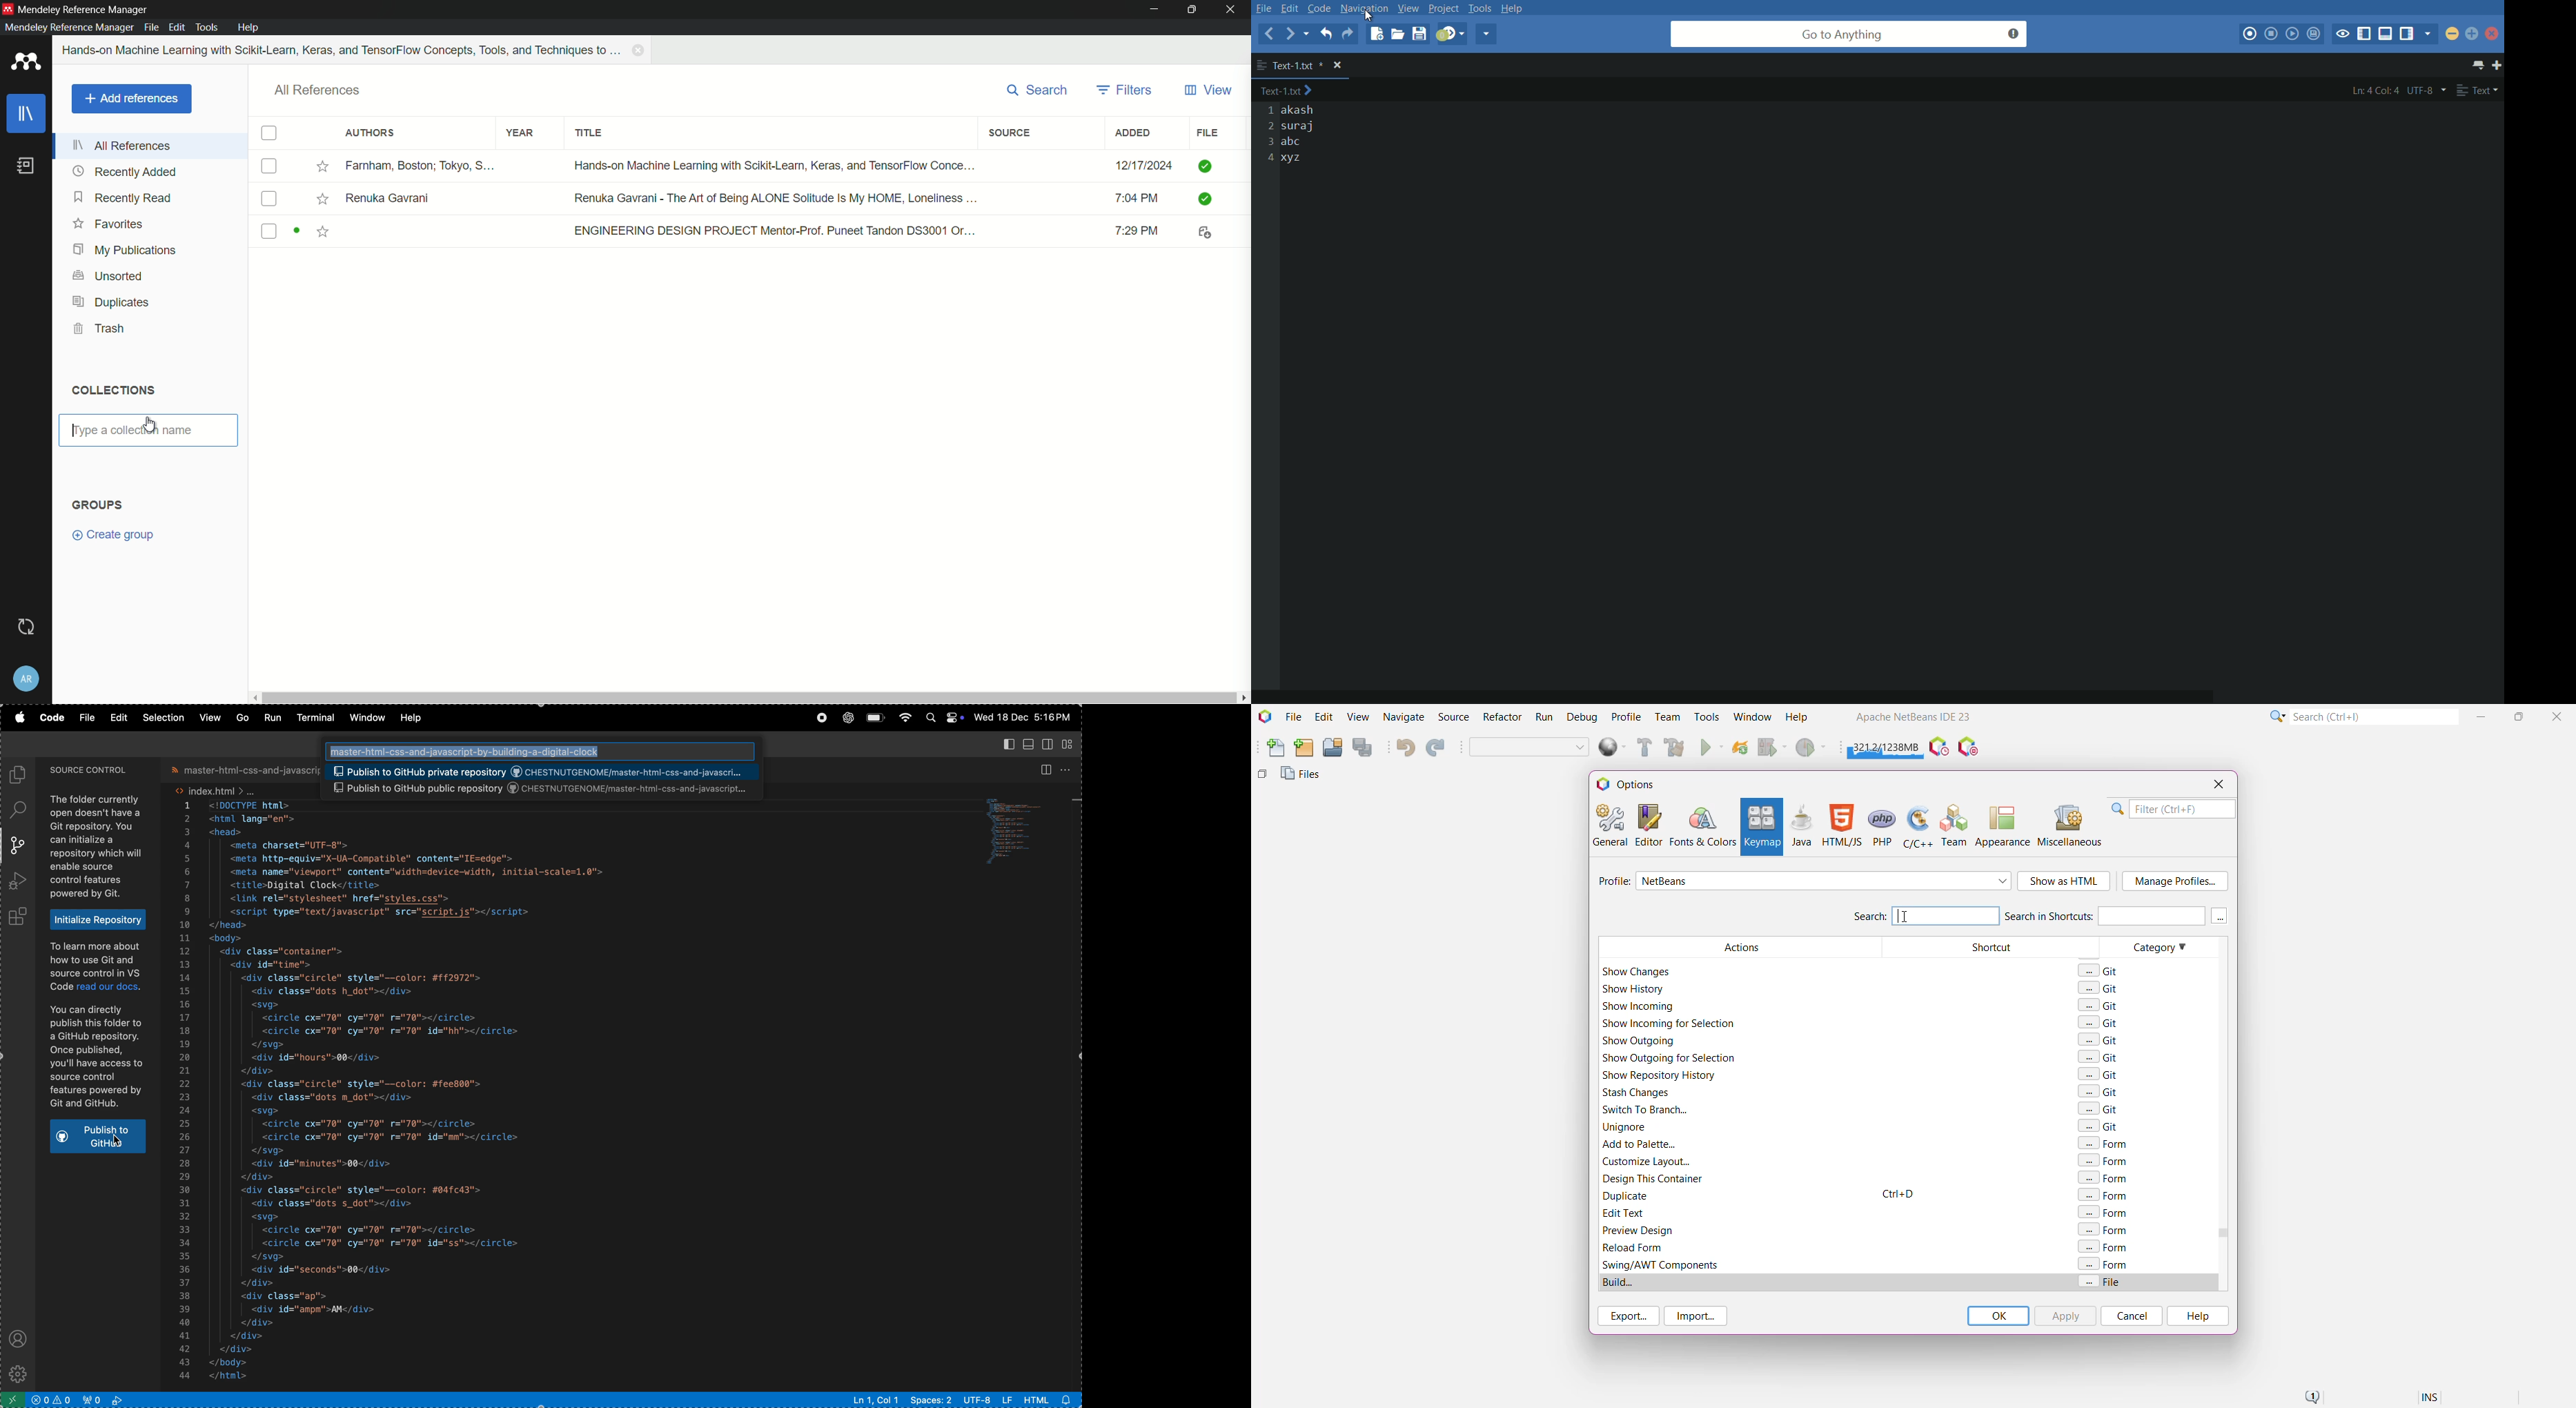  What do you see at coordinates (21, 718) in the screenshot?
I see `apple menu` at bounding box center [21, 718].